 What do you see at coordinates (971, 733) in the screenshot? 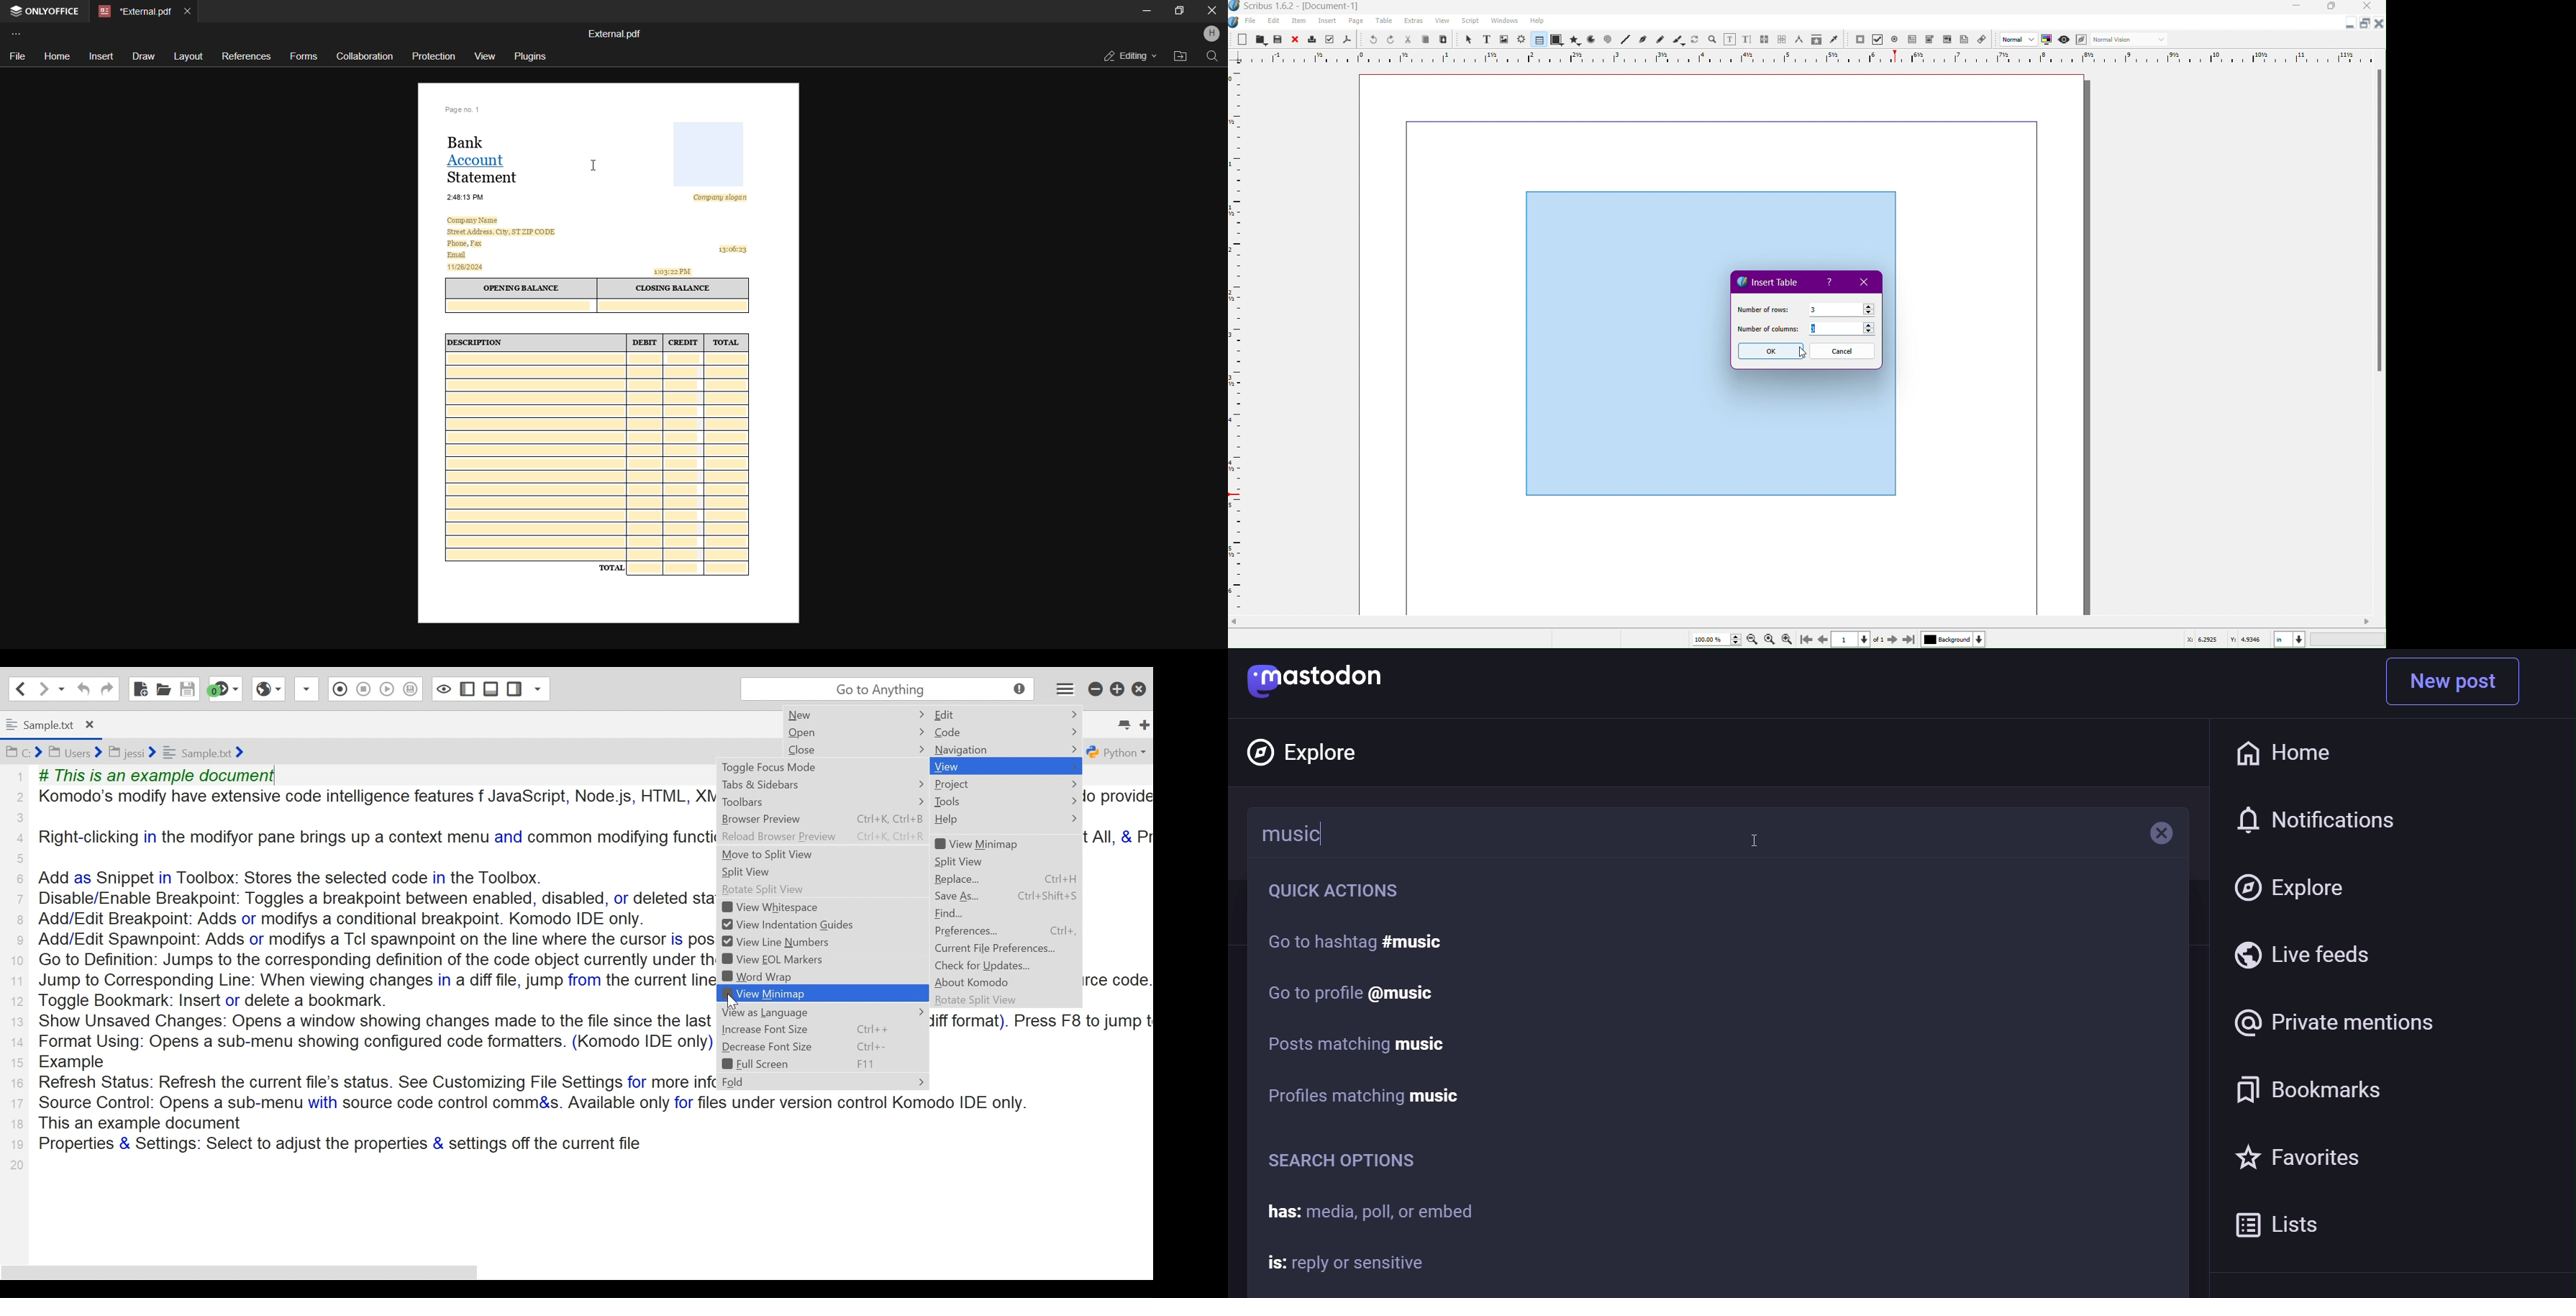
I see `Code` at bounding box center [971, 733].